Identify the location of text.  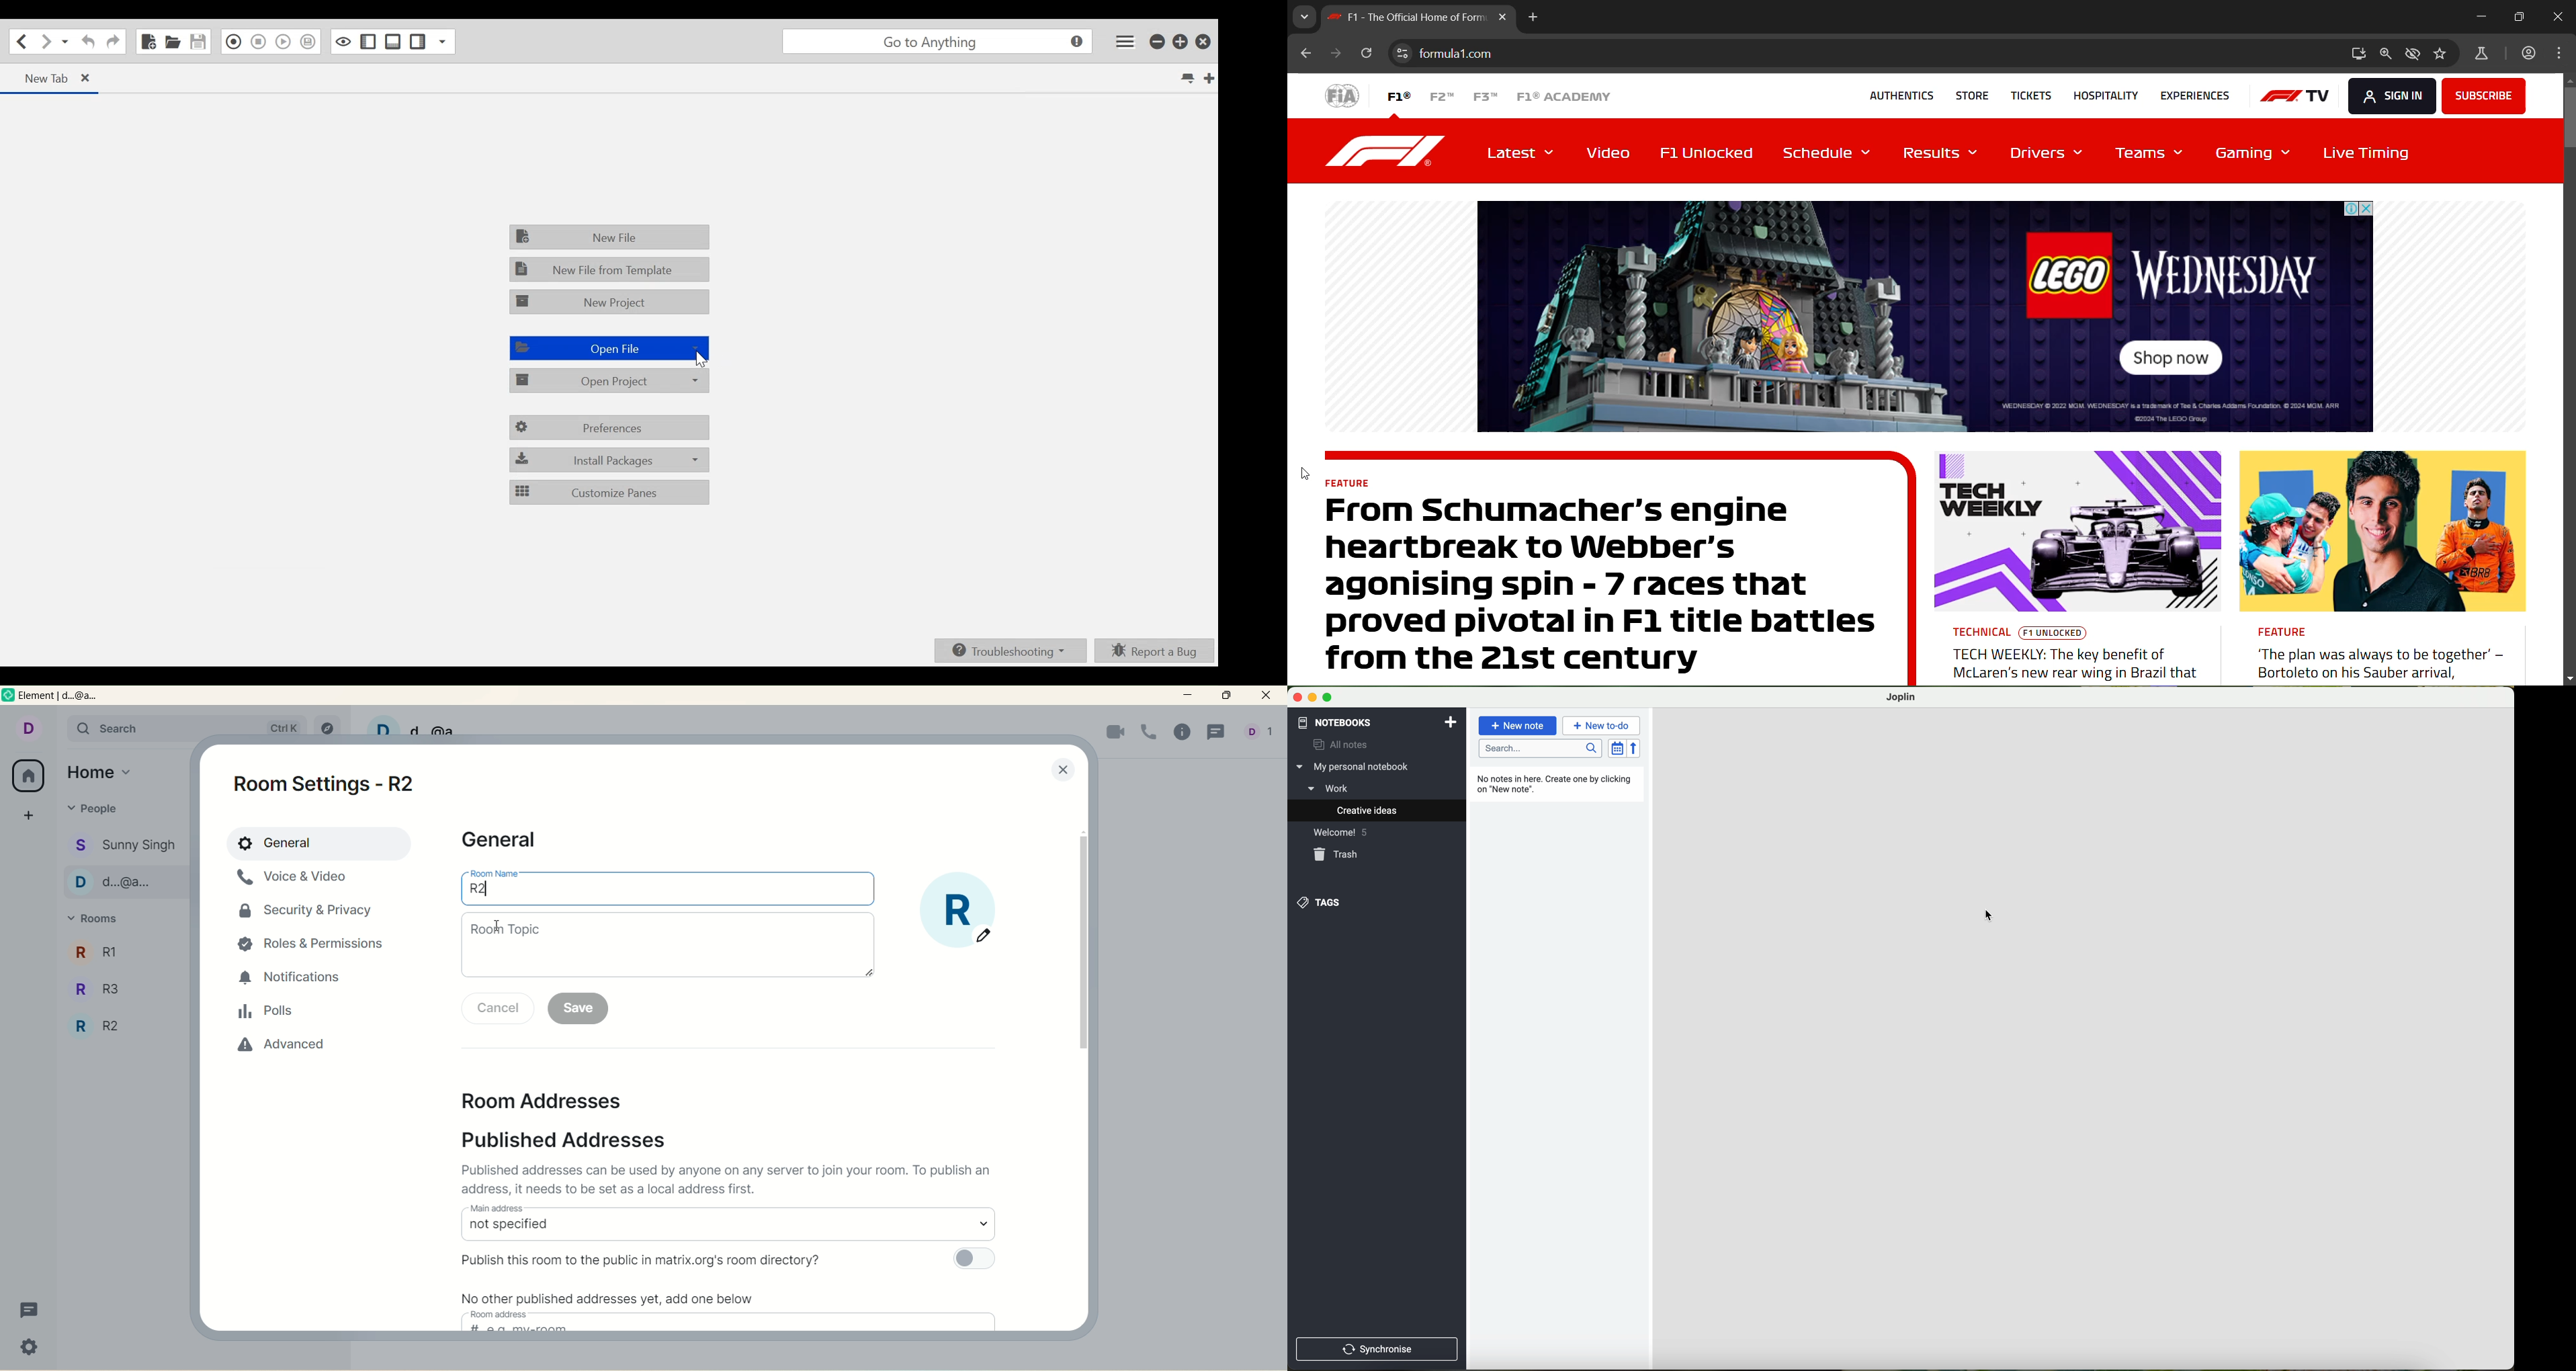
(732, 1181).